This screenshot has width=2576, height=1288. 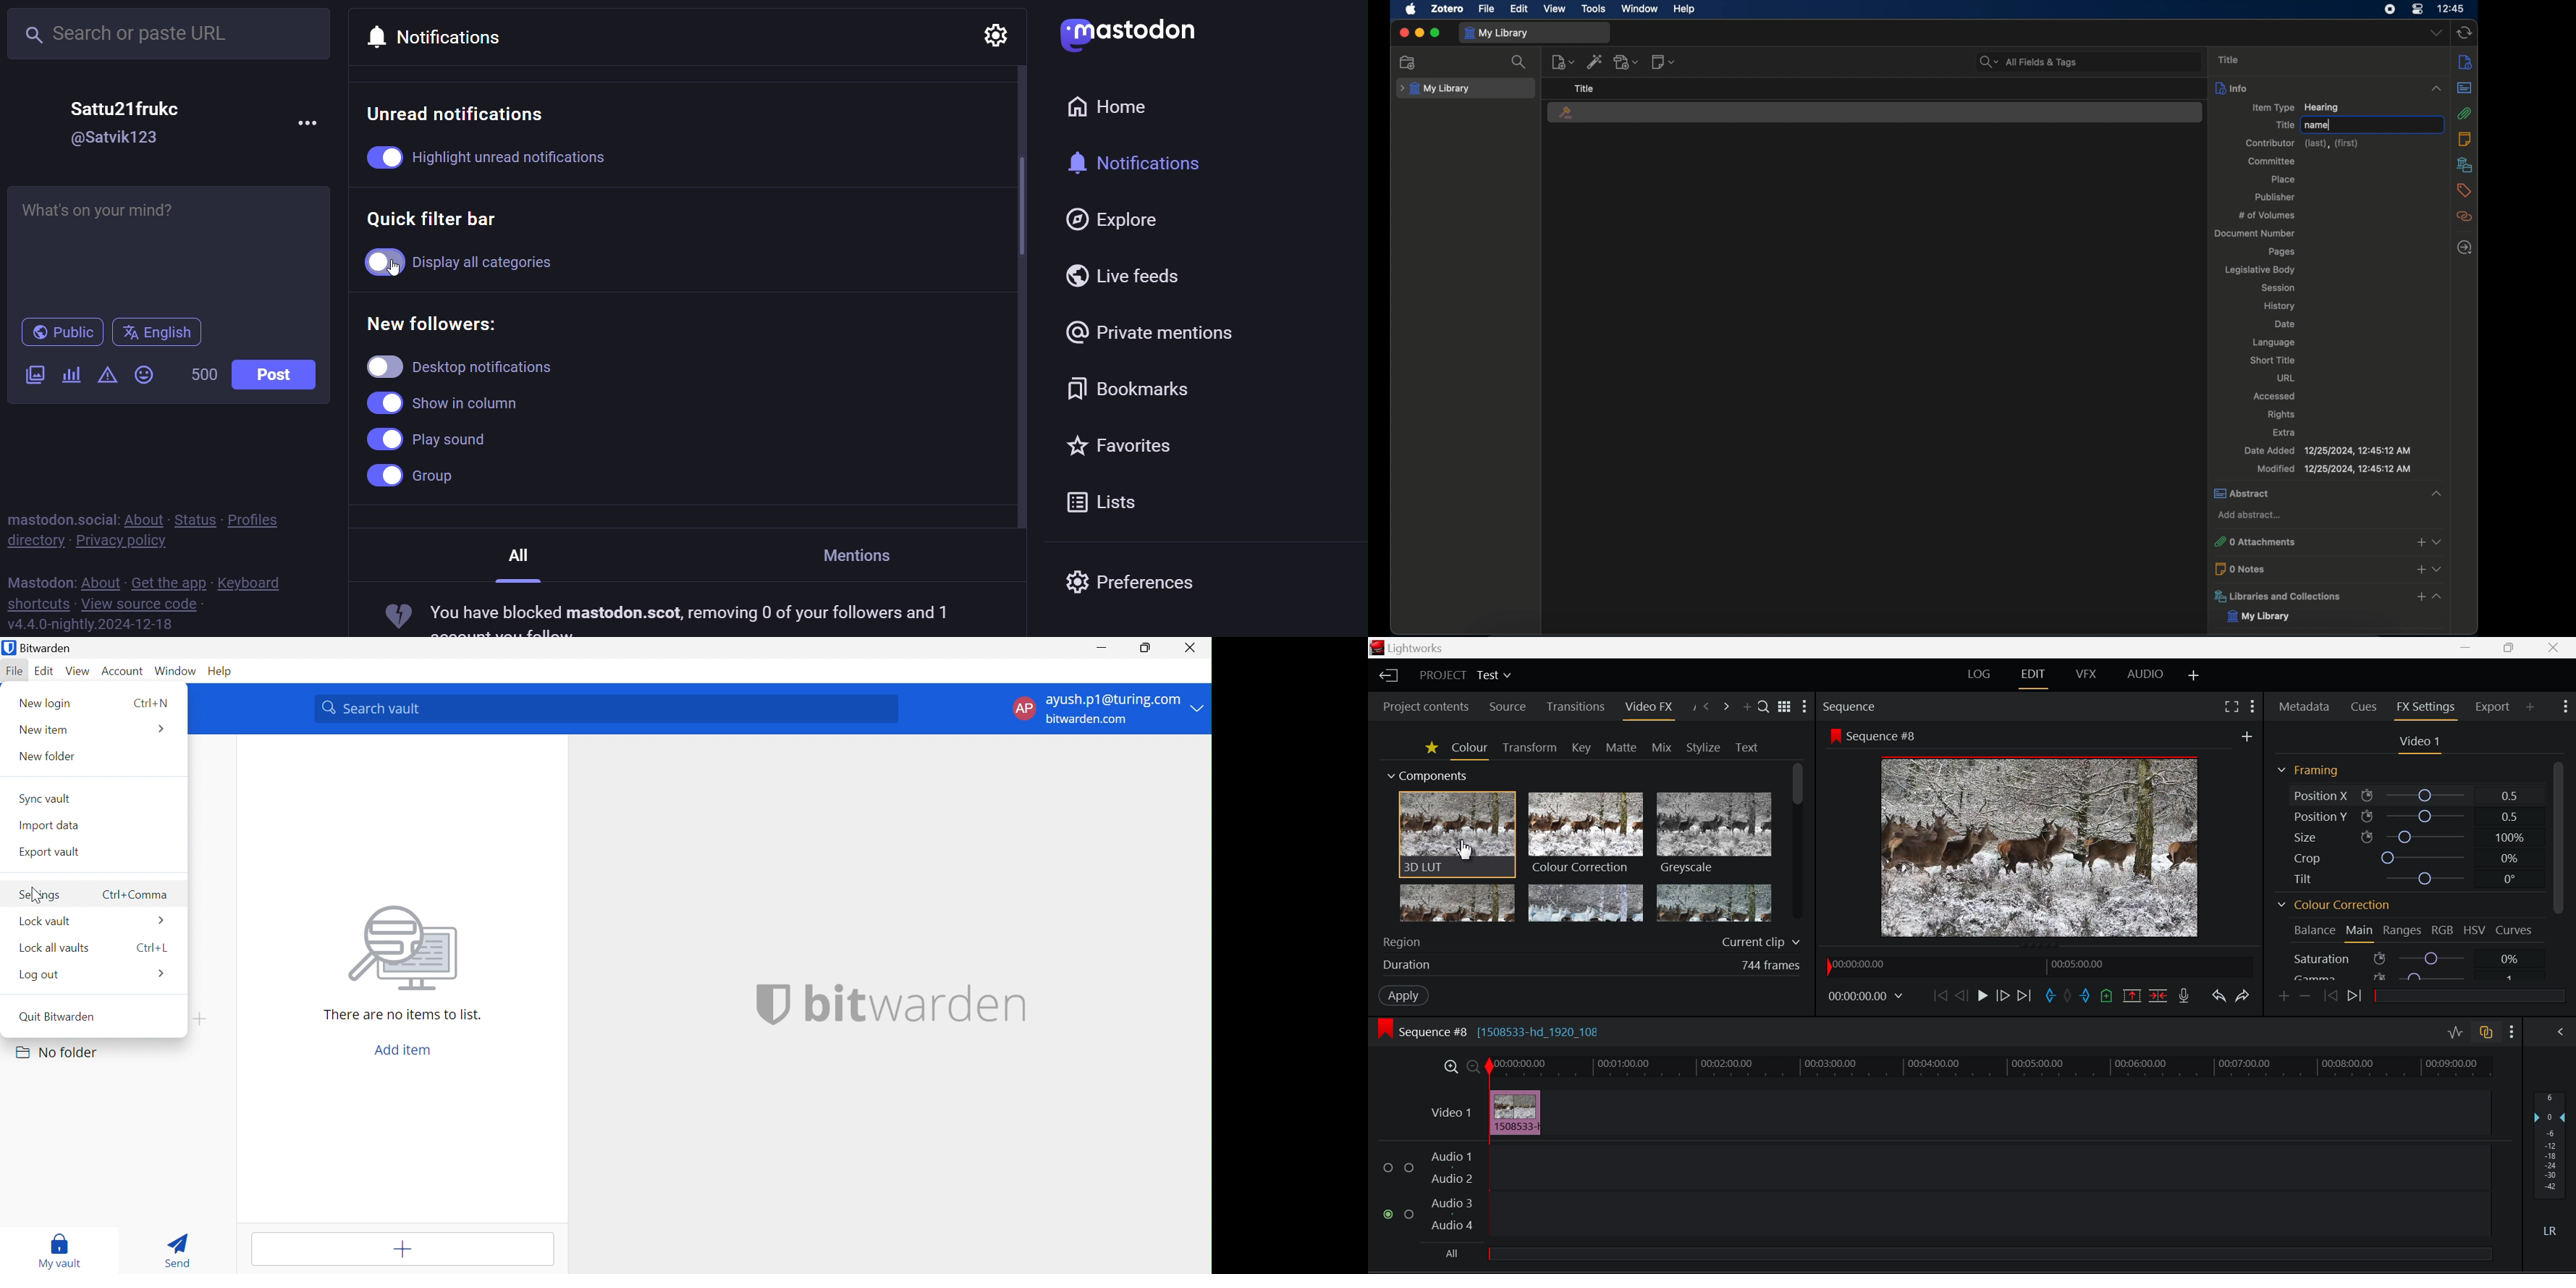 I want to click on abstract, so click(x=2466, y=87).